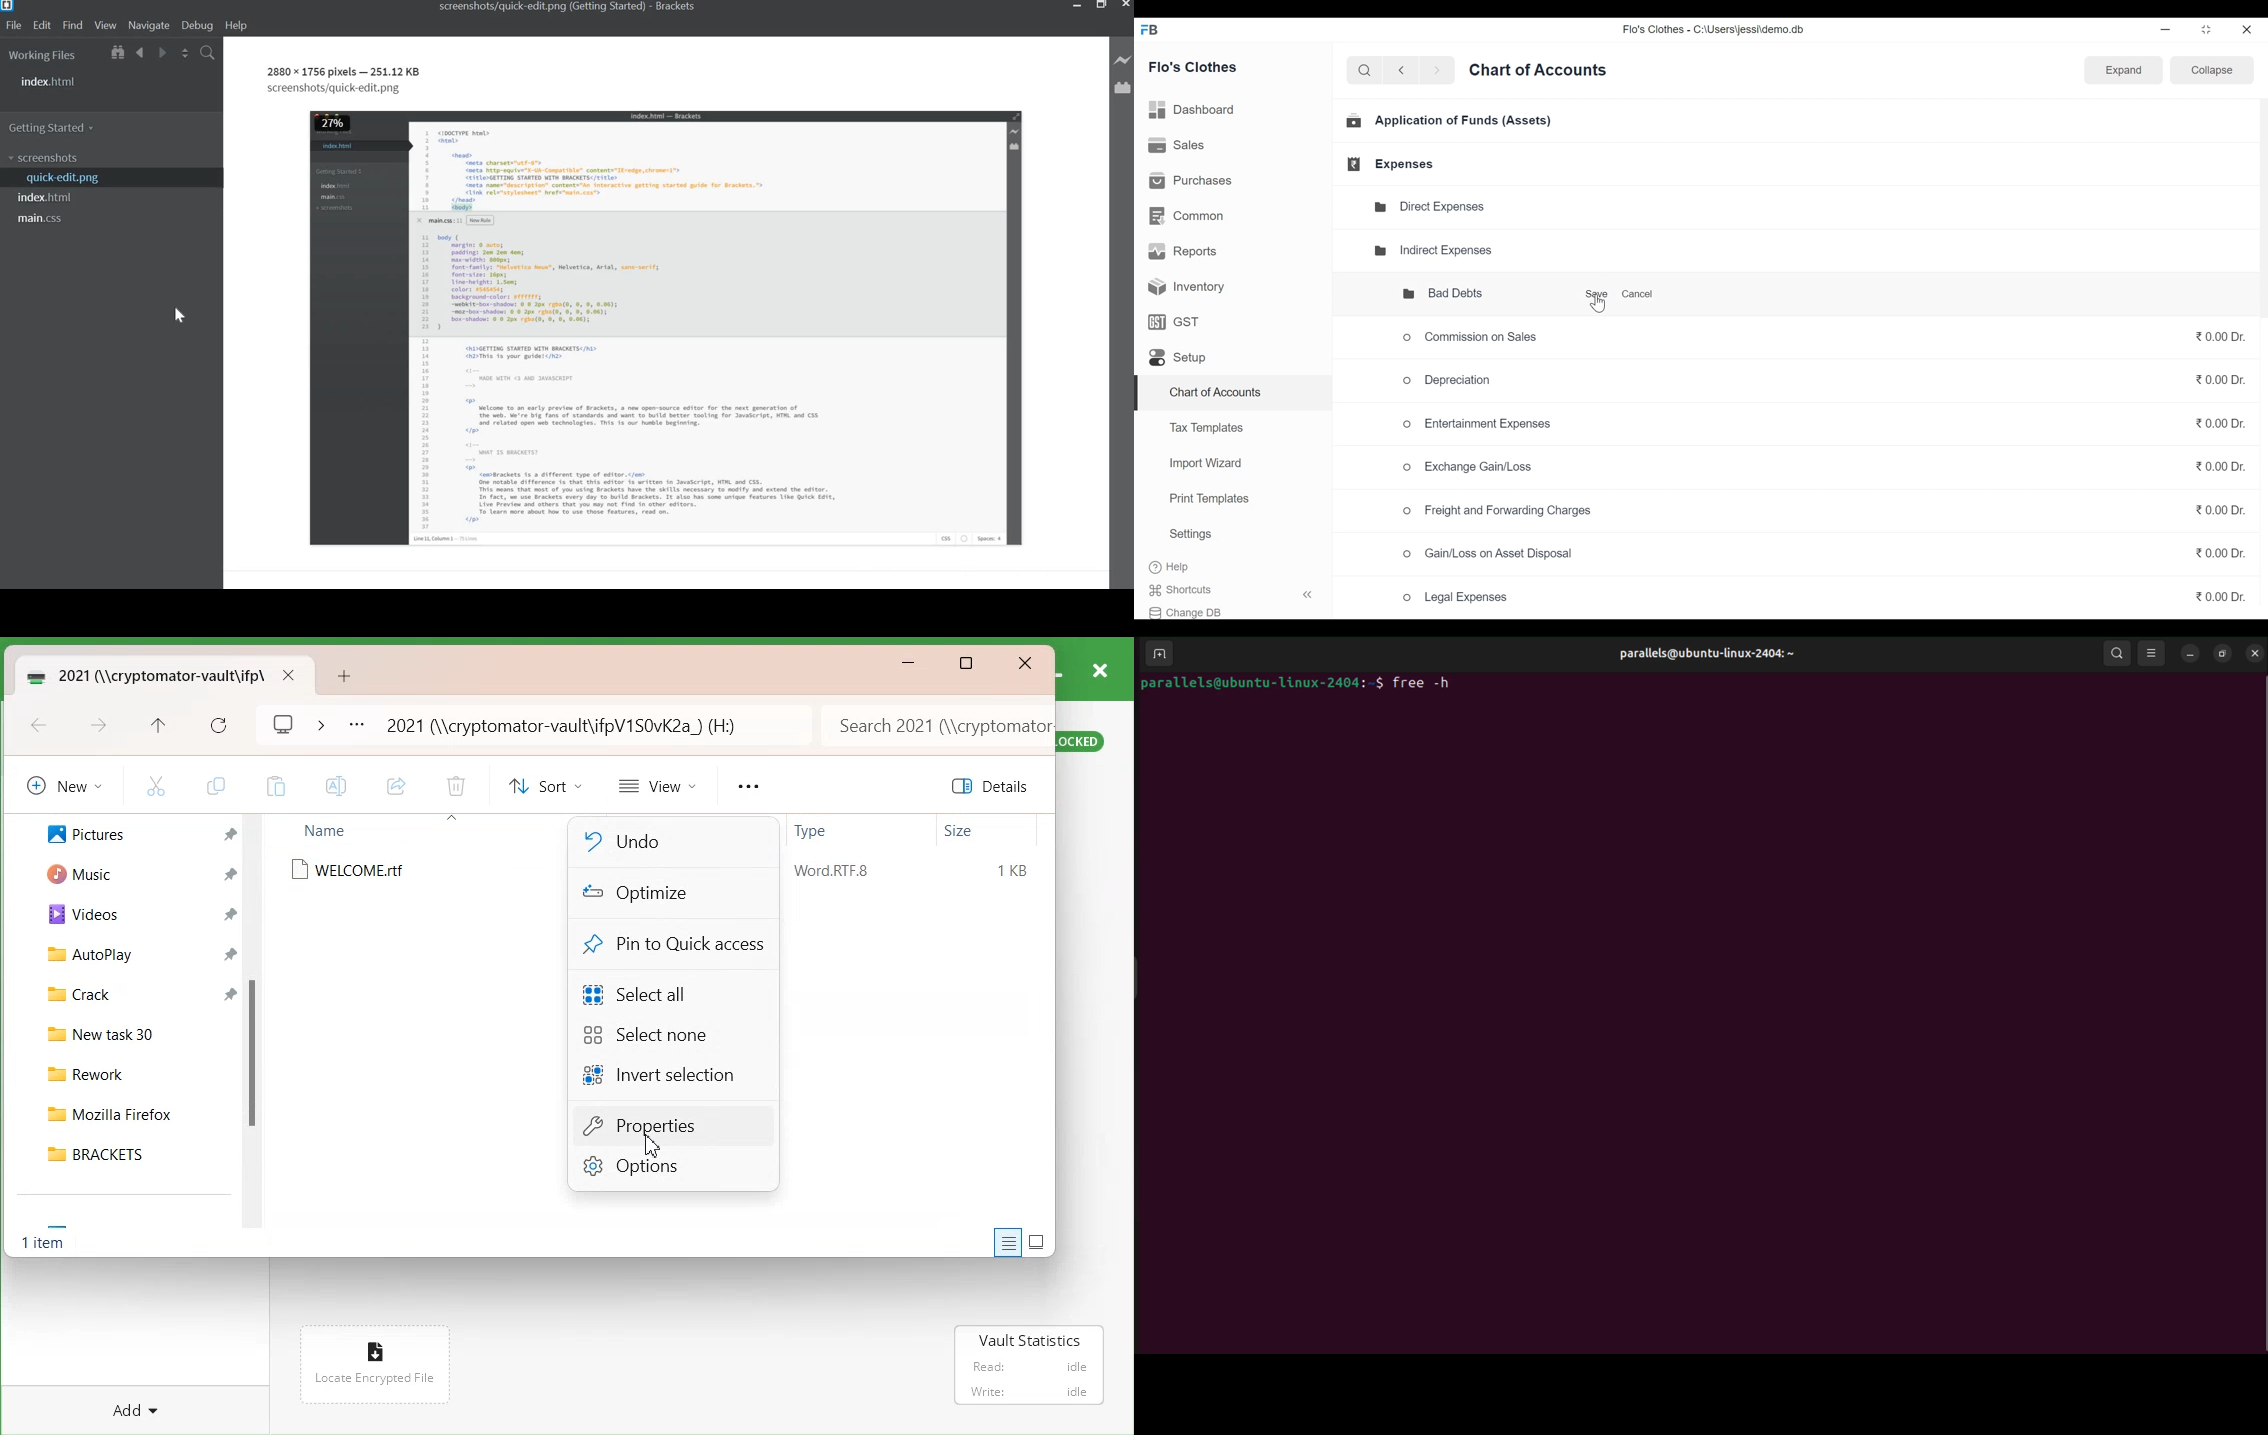  Describe the element at coordinates (1435, 207) in the screenshot. I see `Direct Expenses` at that location.